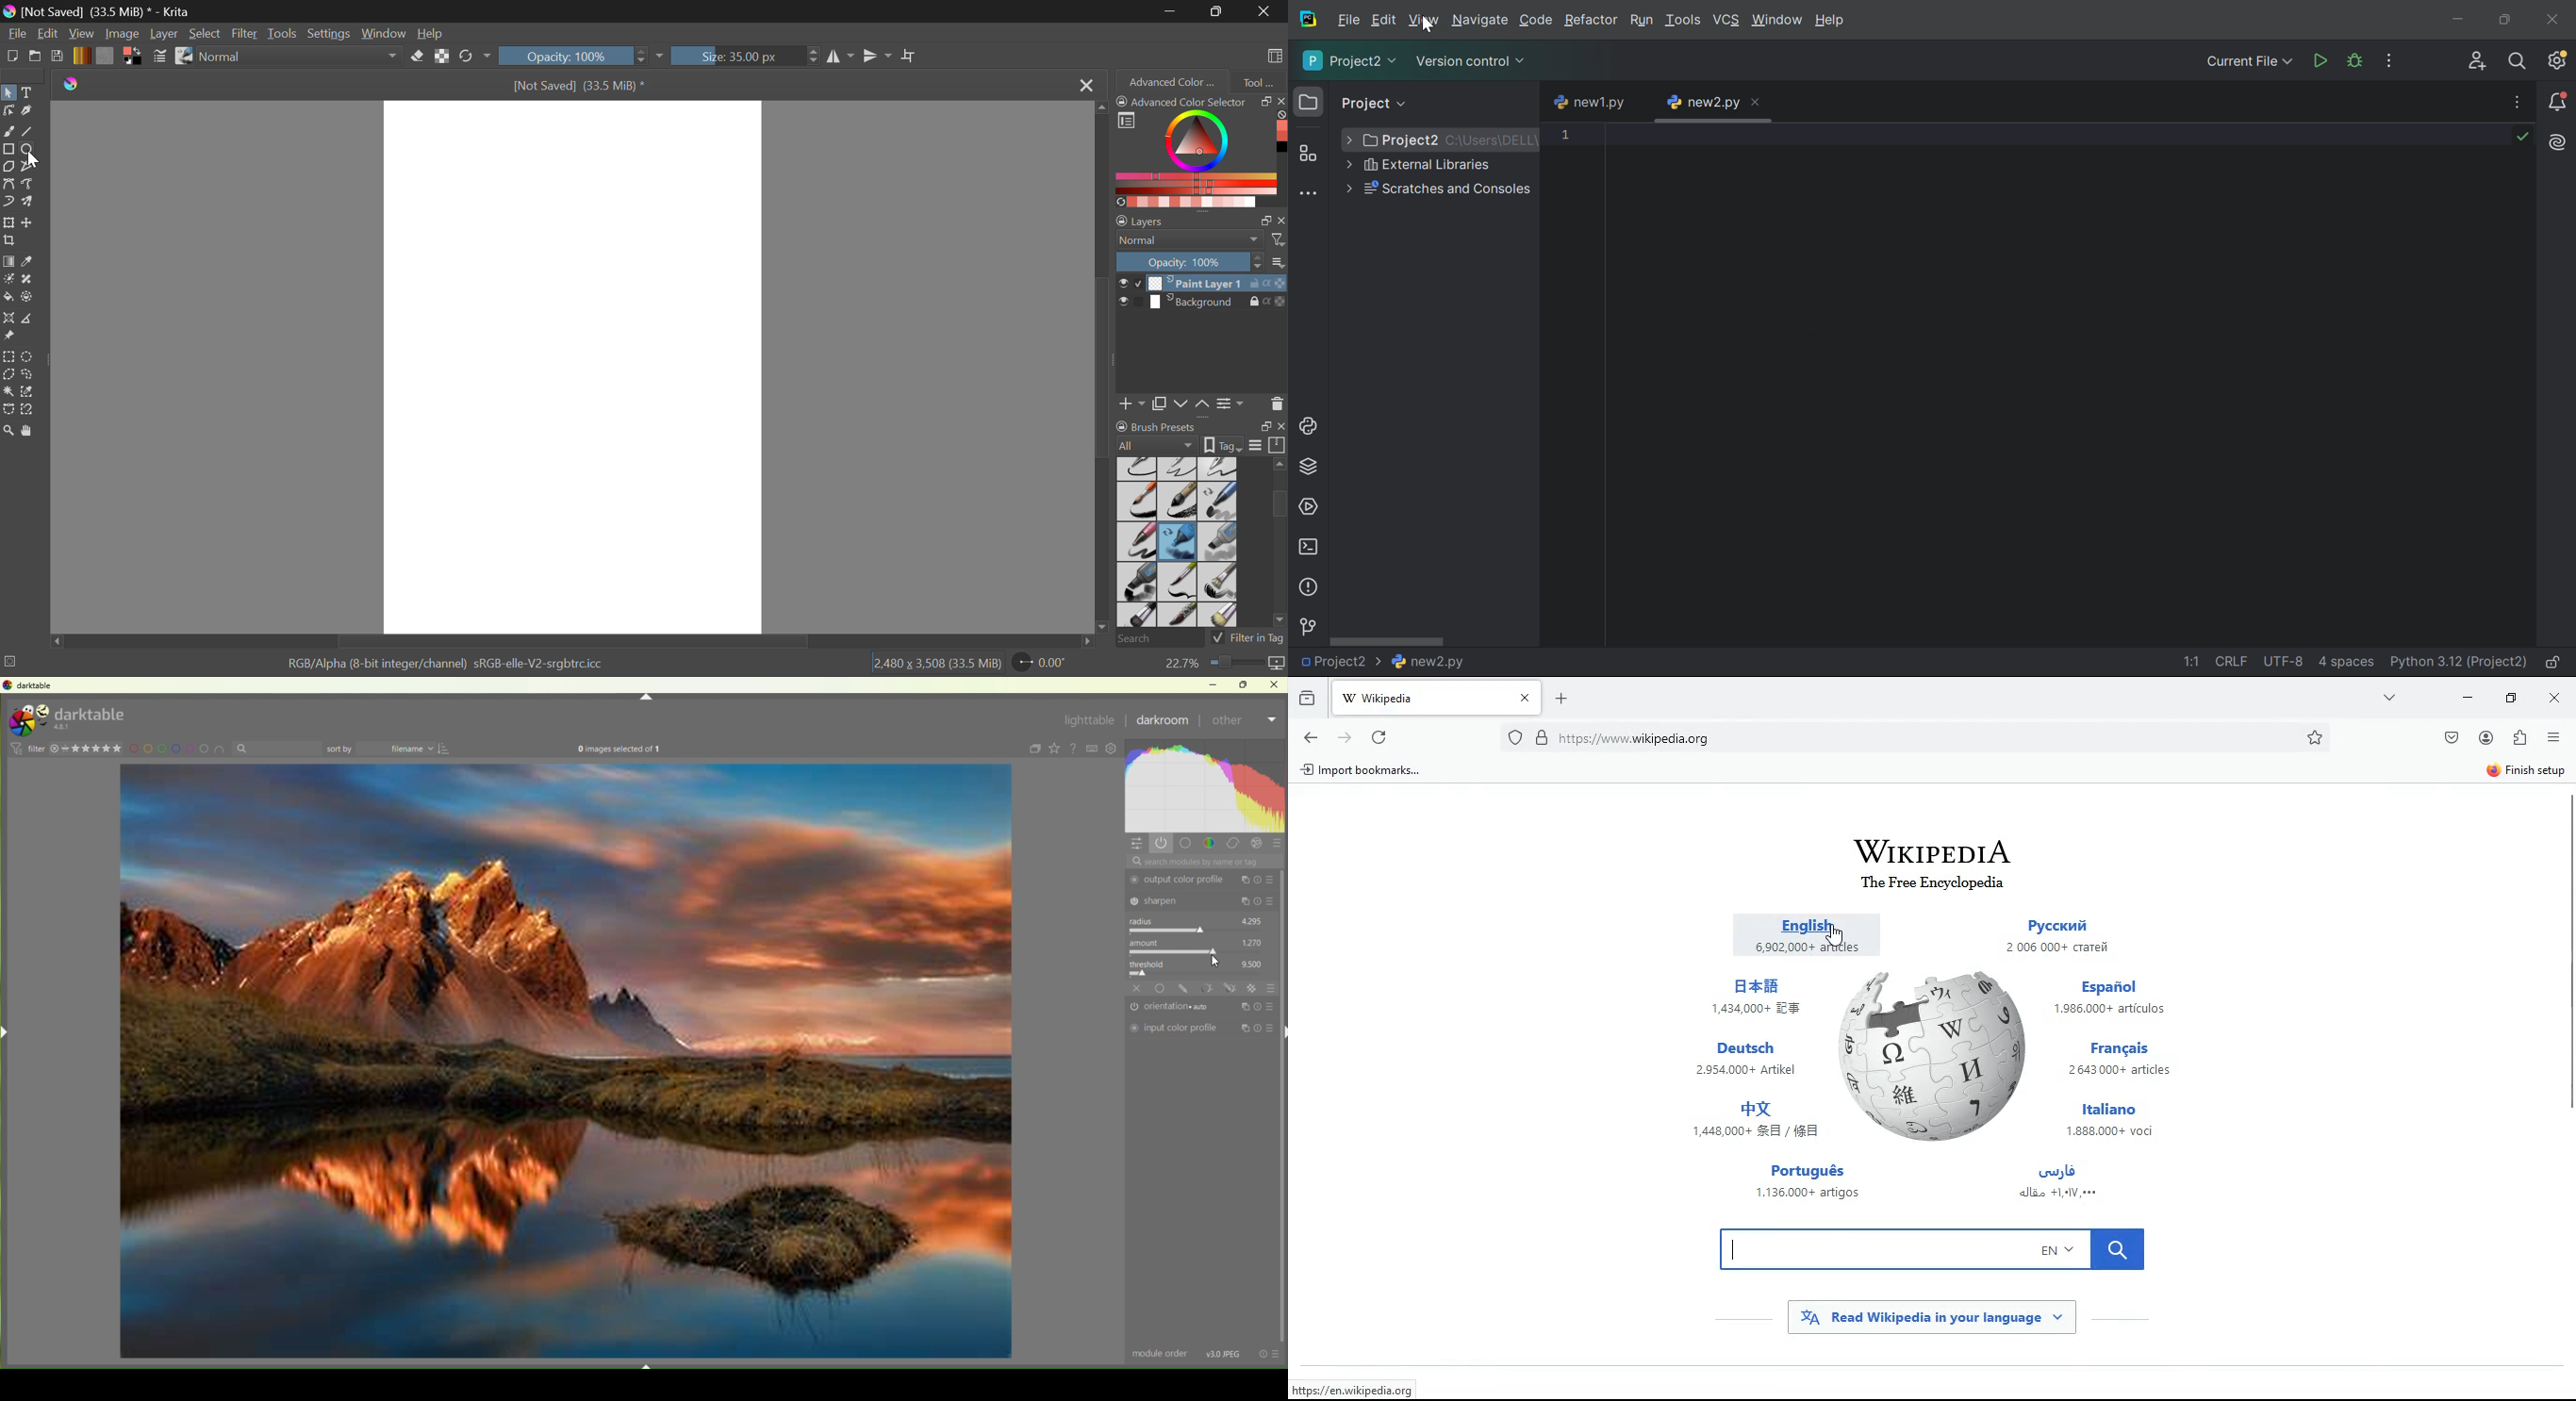 Image resolution: width=2576 pixels, height=1428 pixels. What do you see at coordinates (1198, 952) in the screenshot?
I see `input slider` at bounding box center [1198, 952].